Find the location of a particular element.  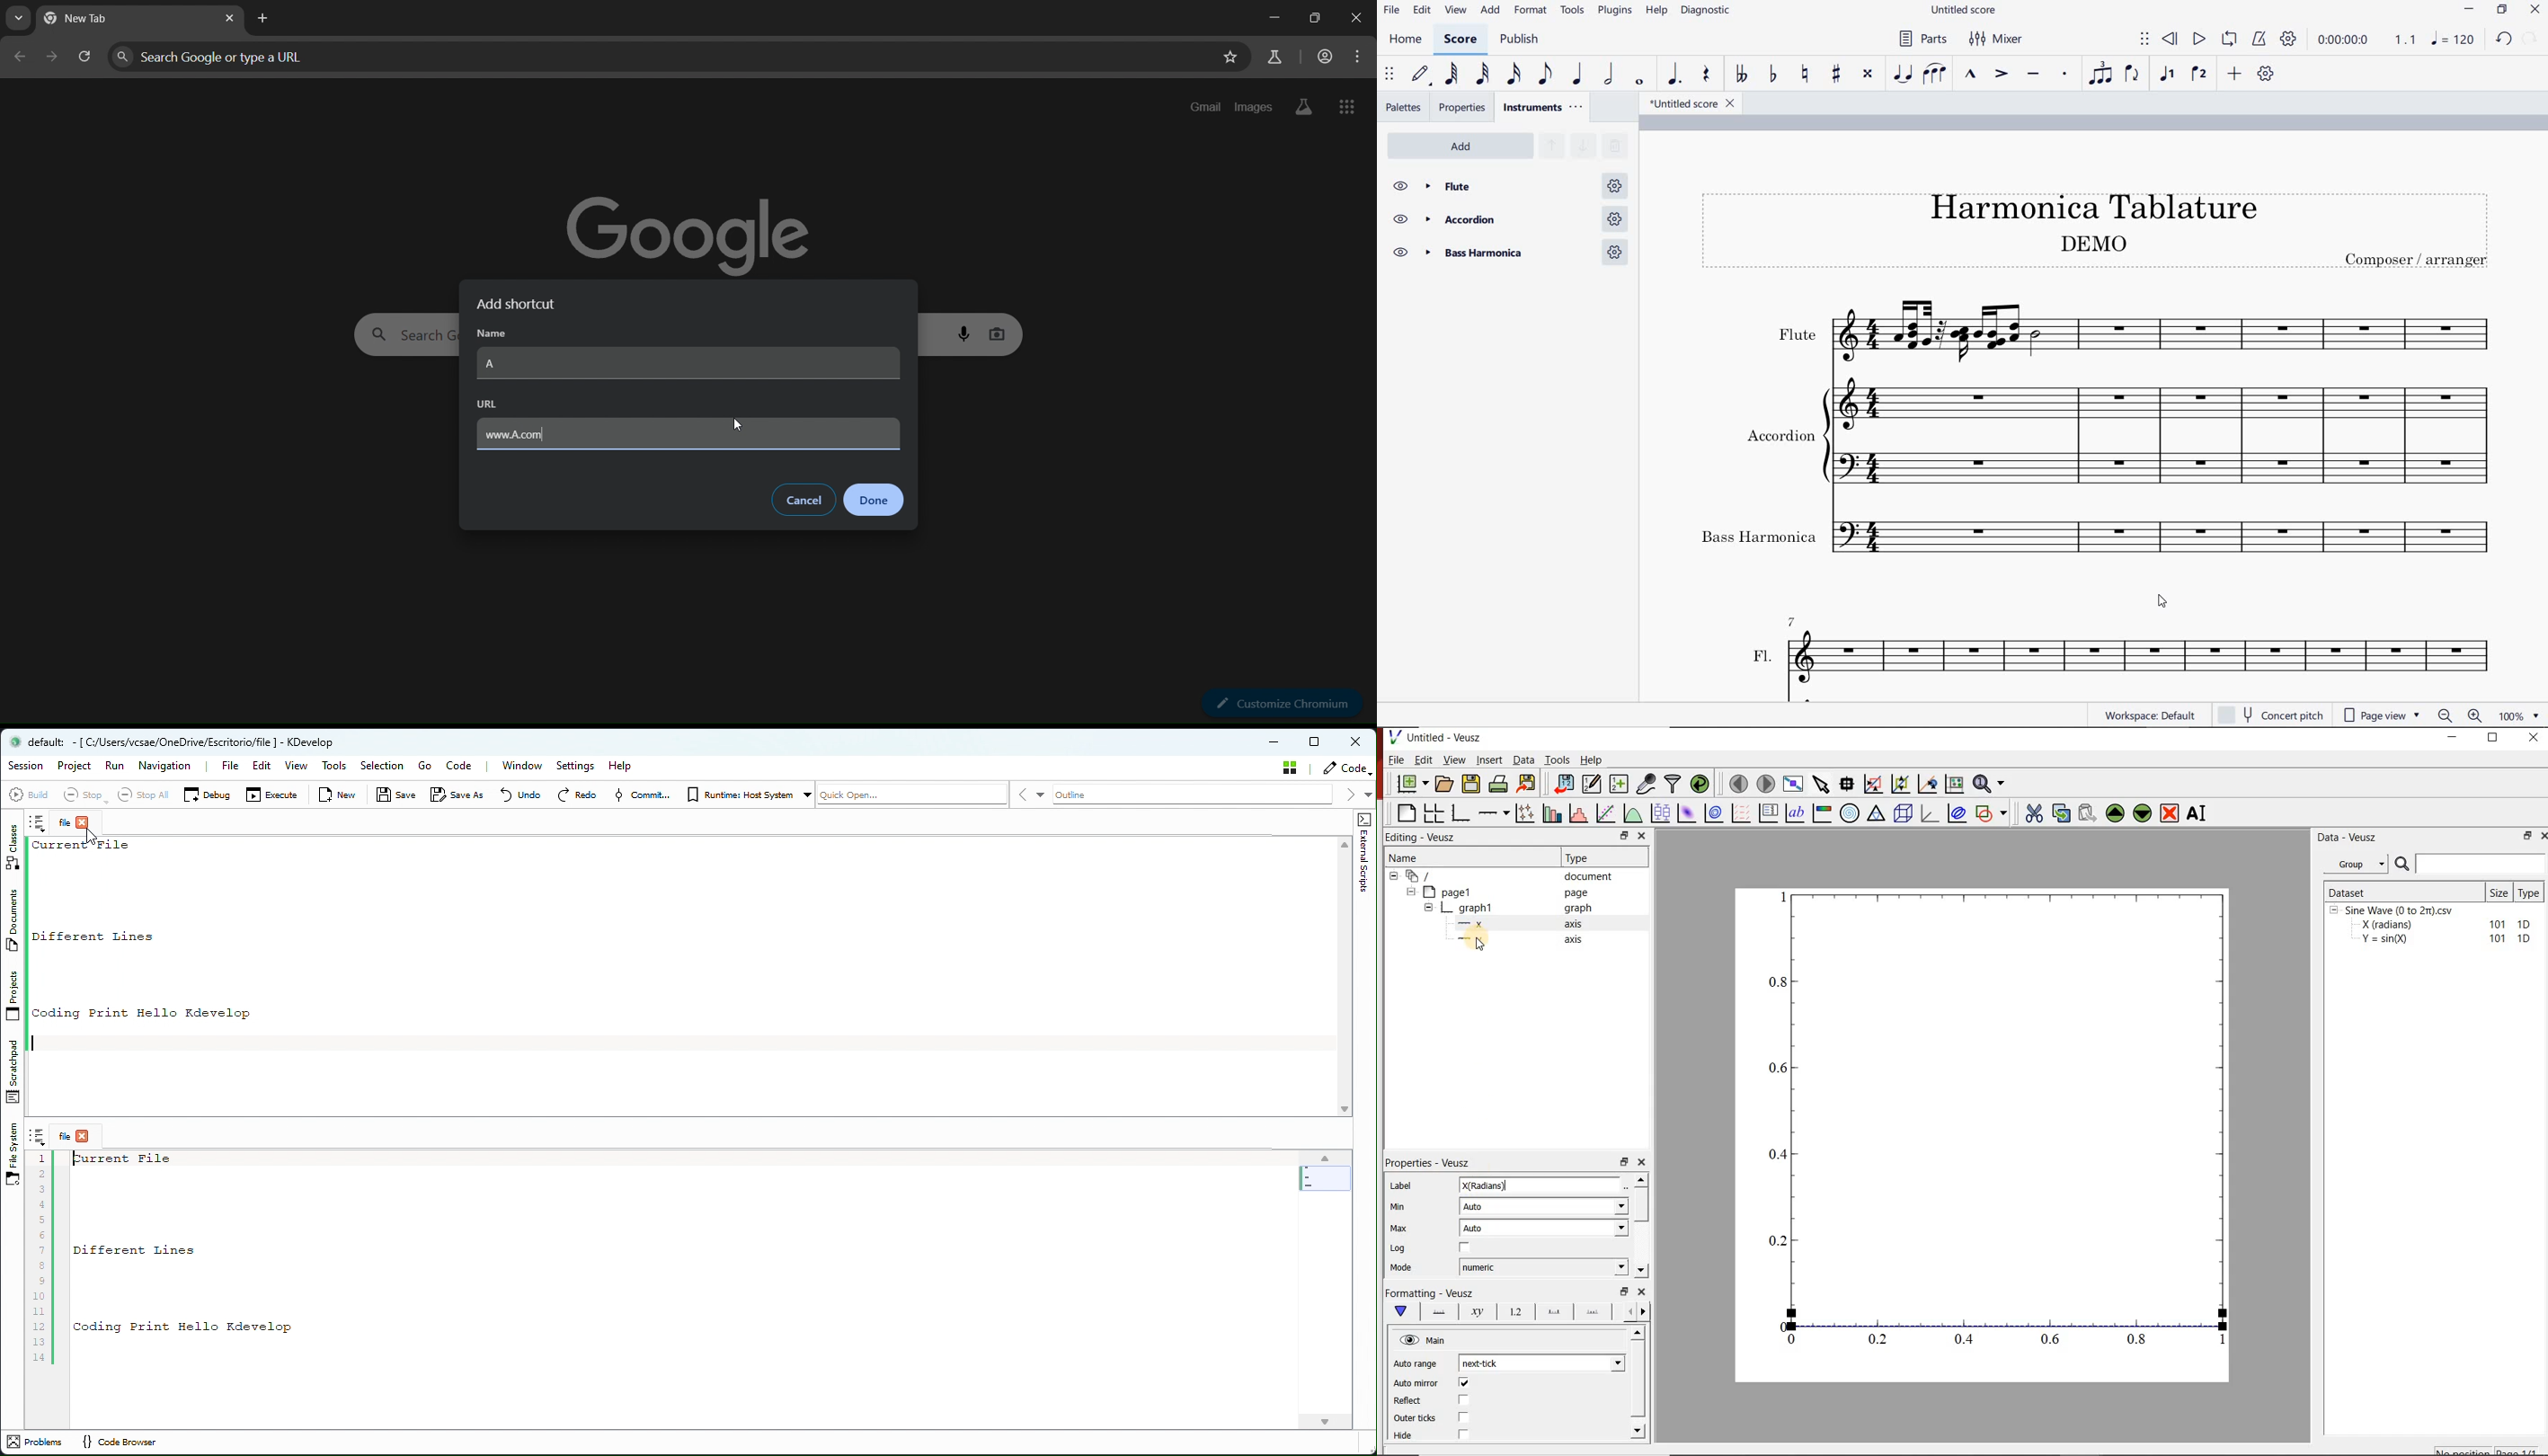

voice1 is located at coordinates (2167, 75).